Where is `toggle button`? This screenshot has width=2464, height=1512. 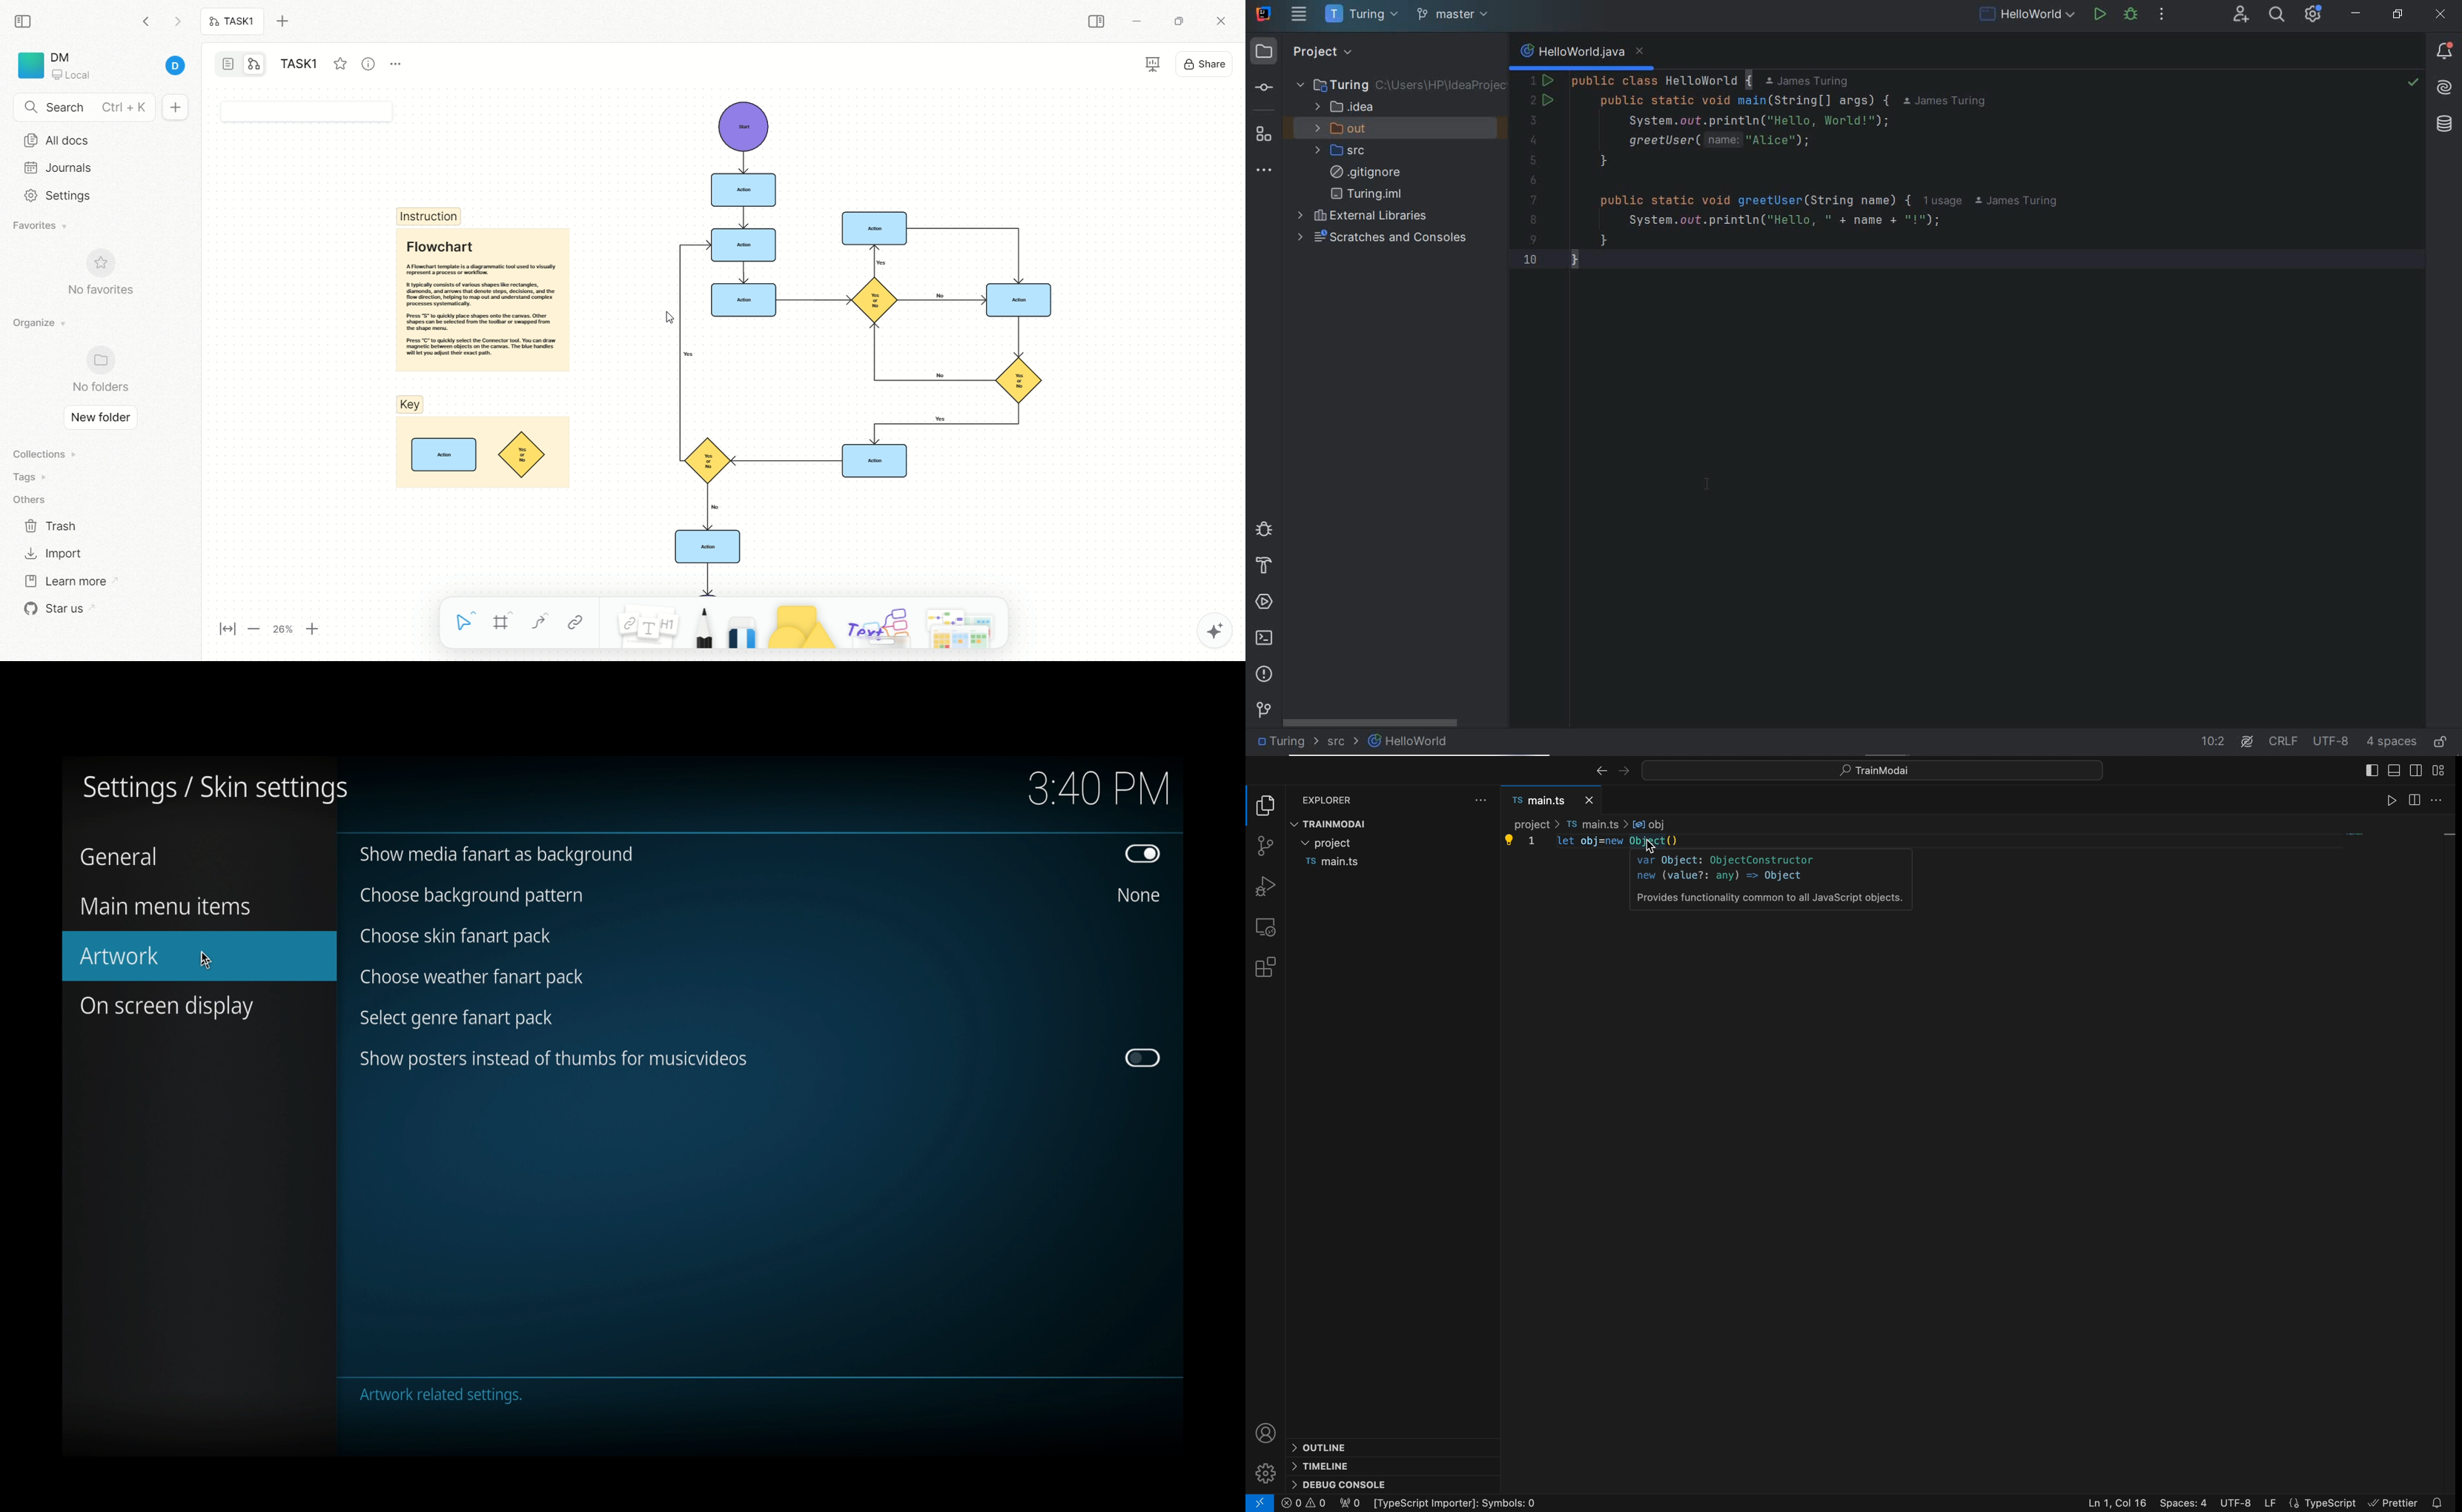
toggle button is located at coordinates (1143, 853).